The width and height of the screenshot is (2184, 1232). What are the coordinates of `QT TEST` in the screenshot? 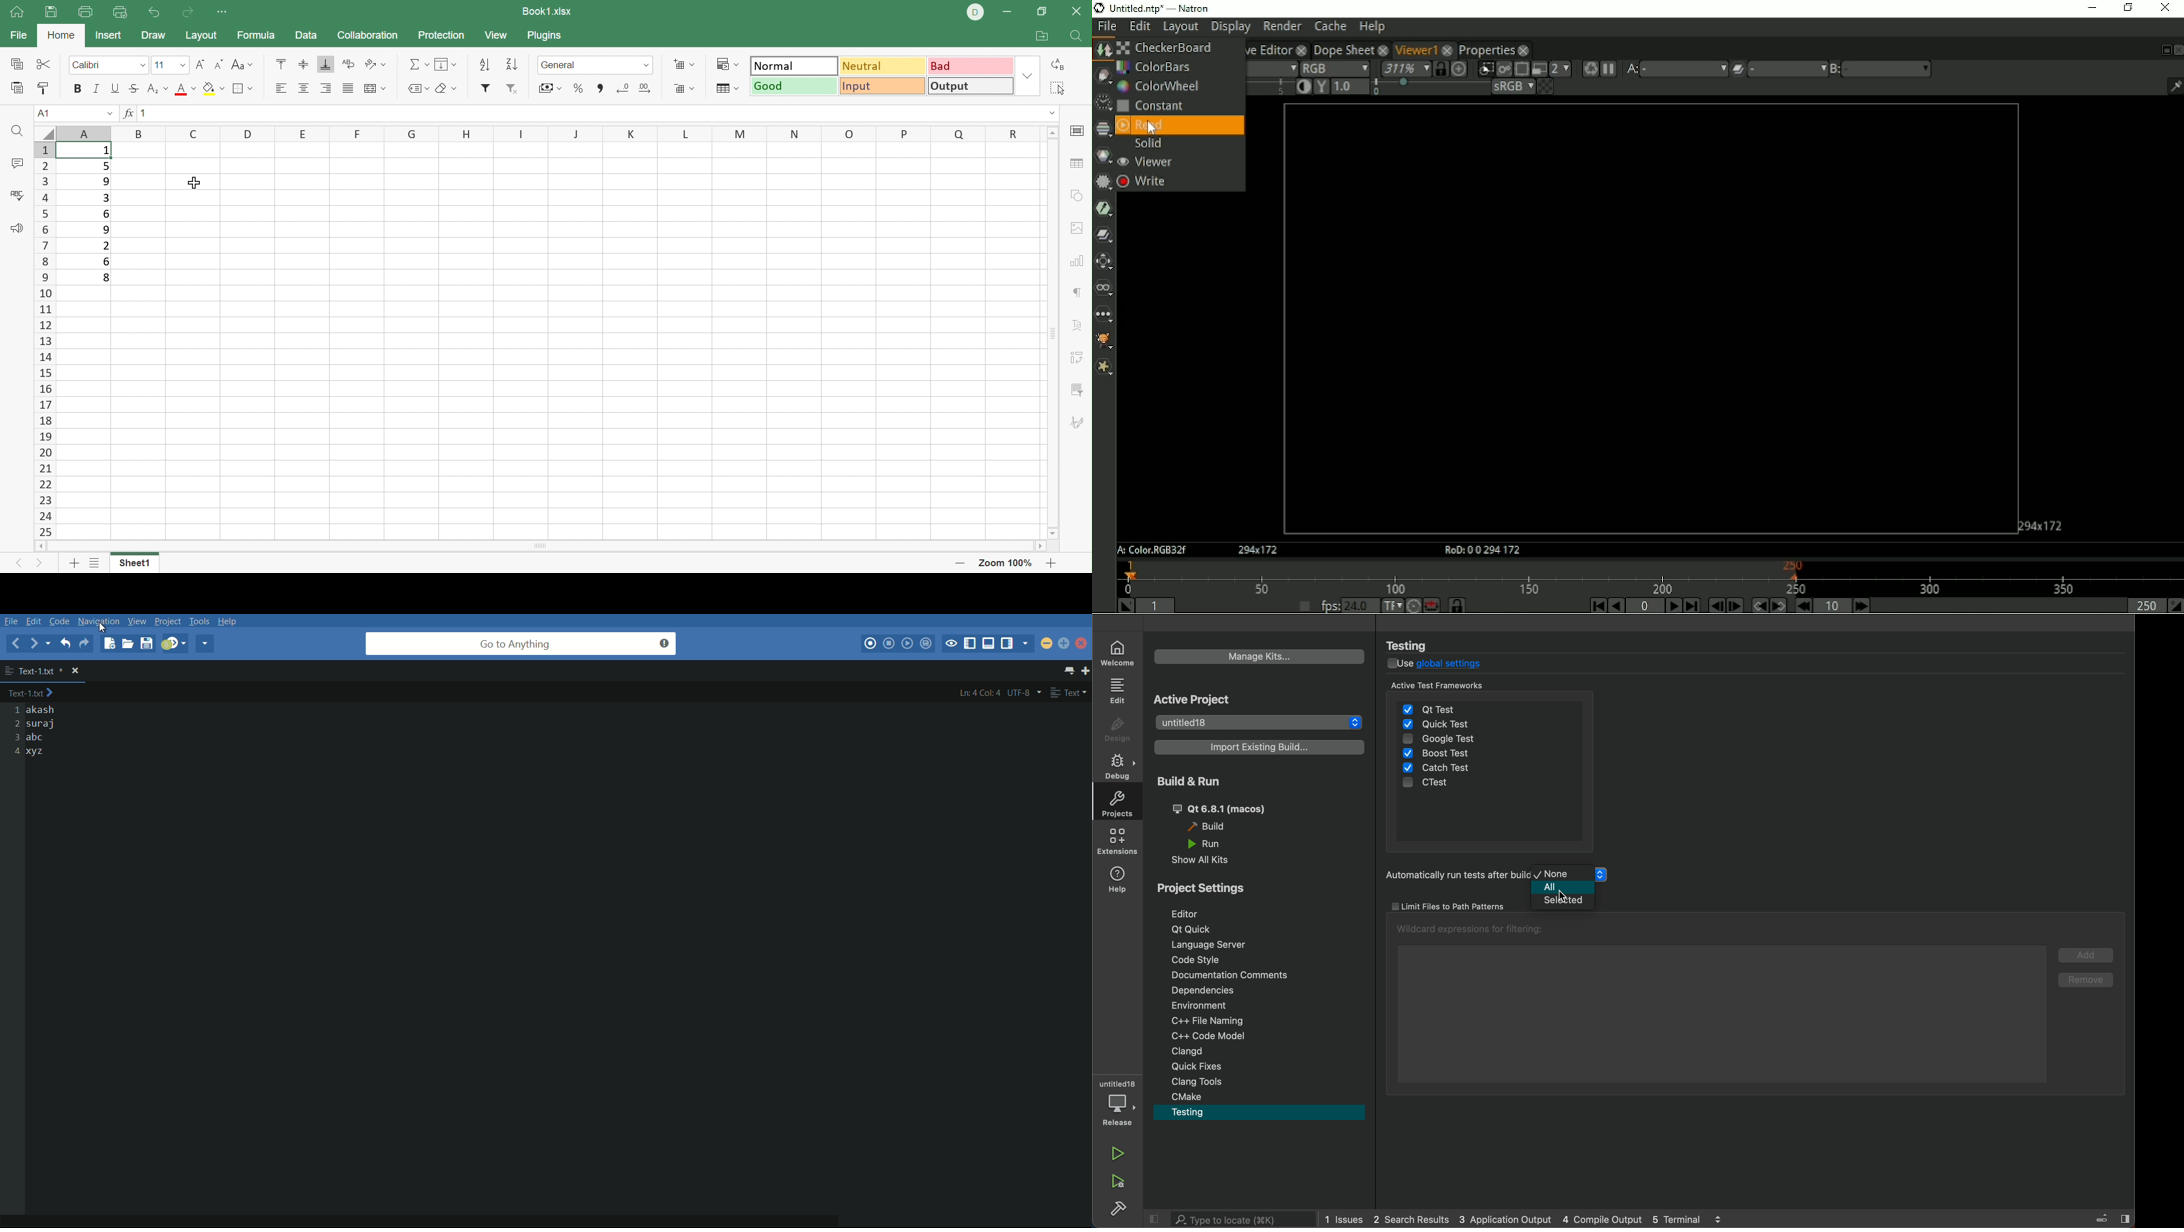 It's located at (1433, 707).